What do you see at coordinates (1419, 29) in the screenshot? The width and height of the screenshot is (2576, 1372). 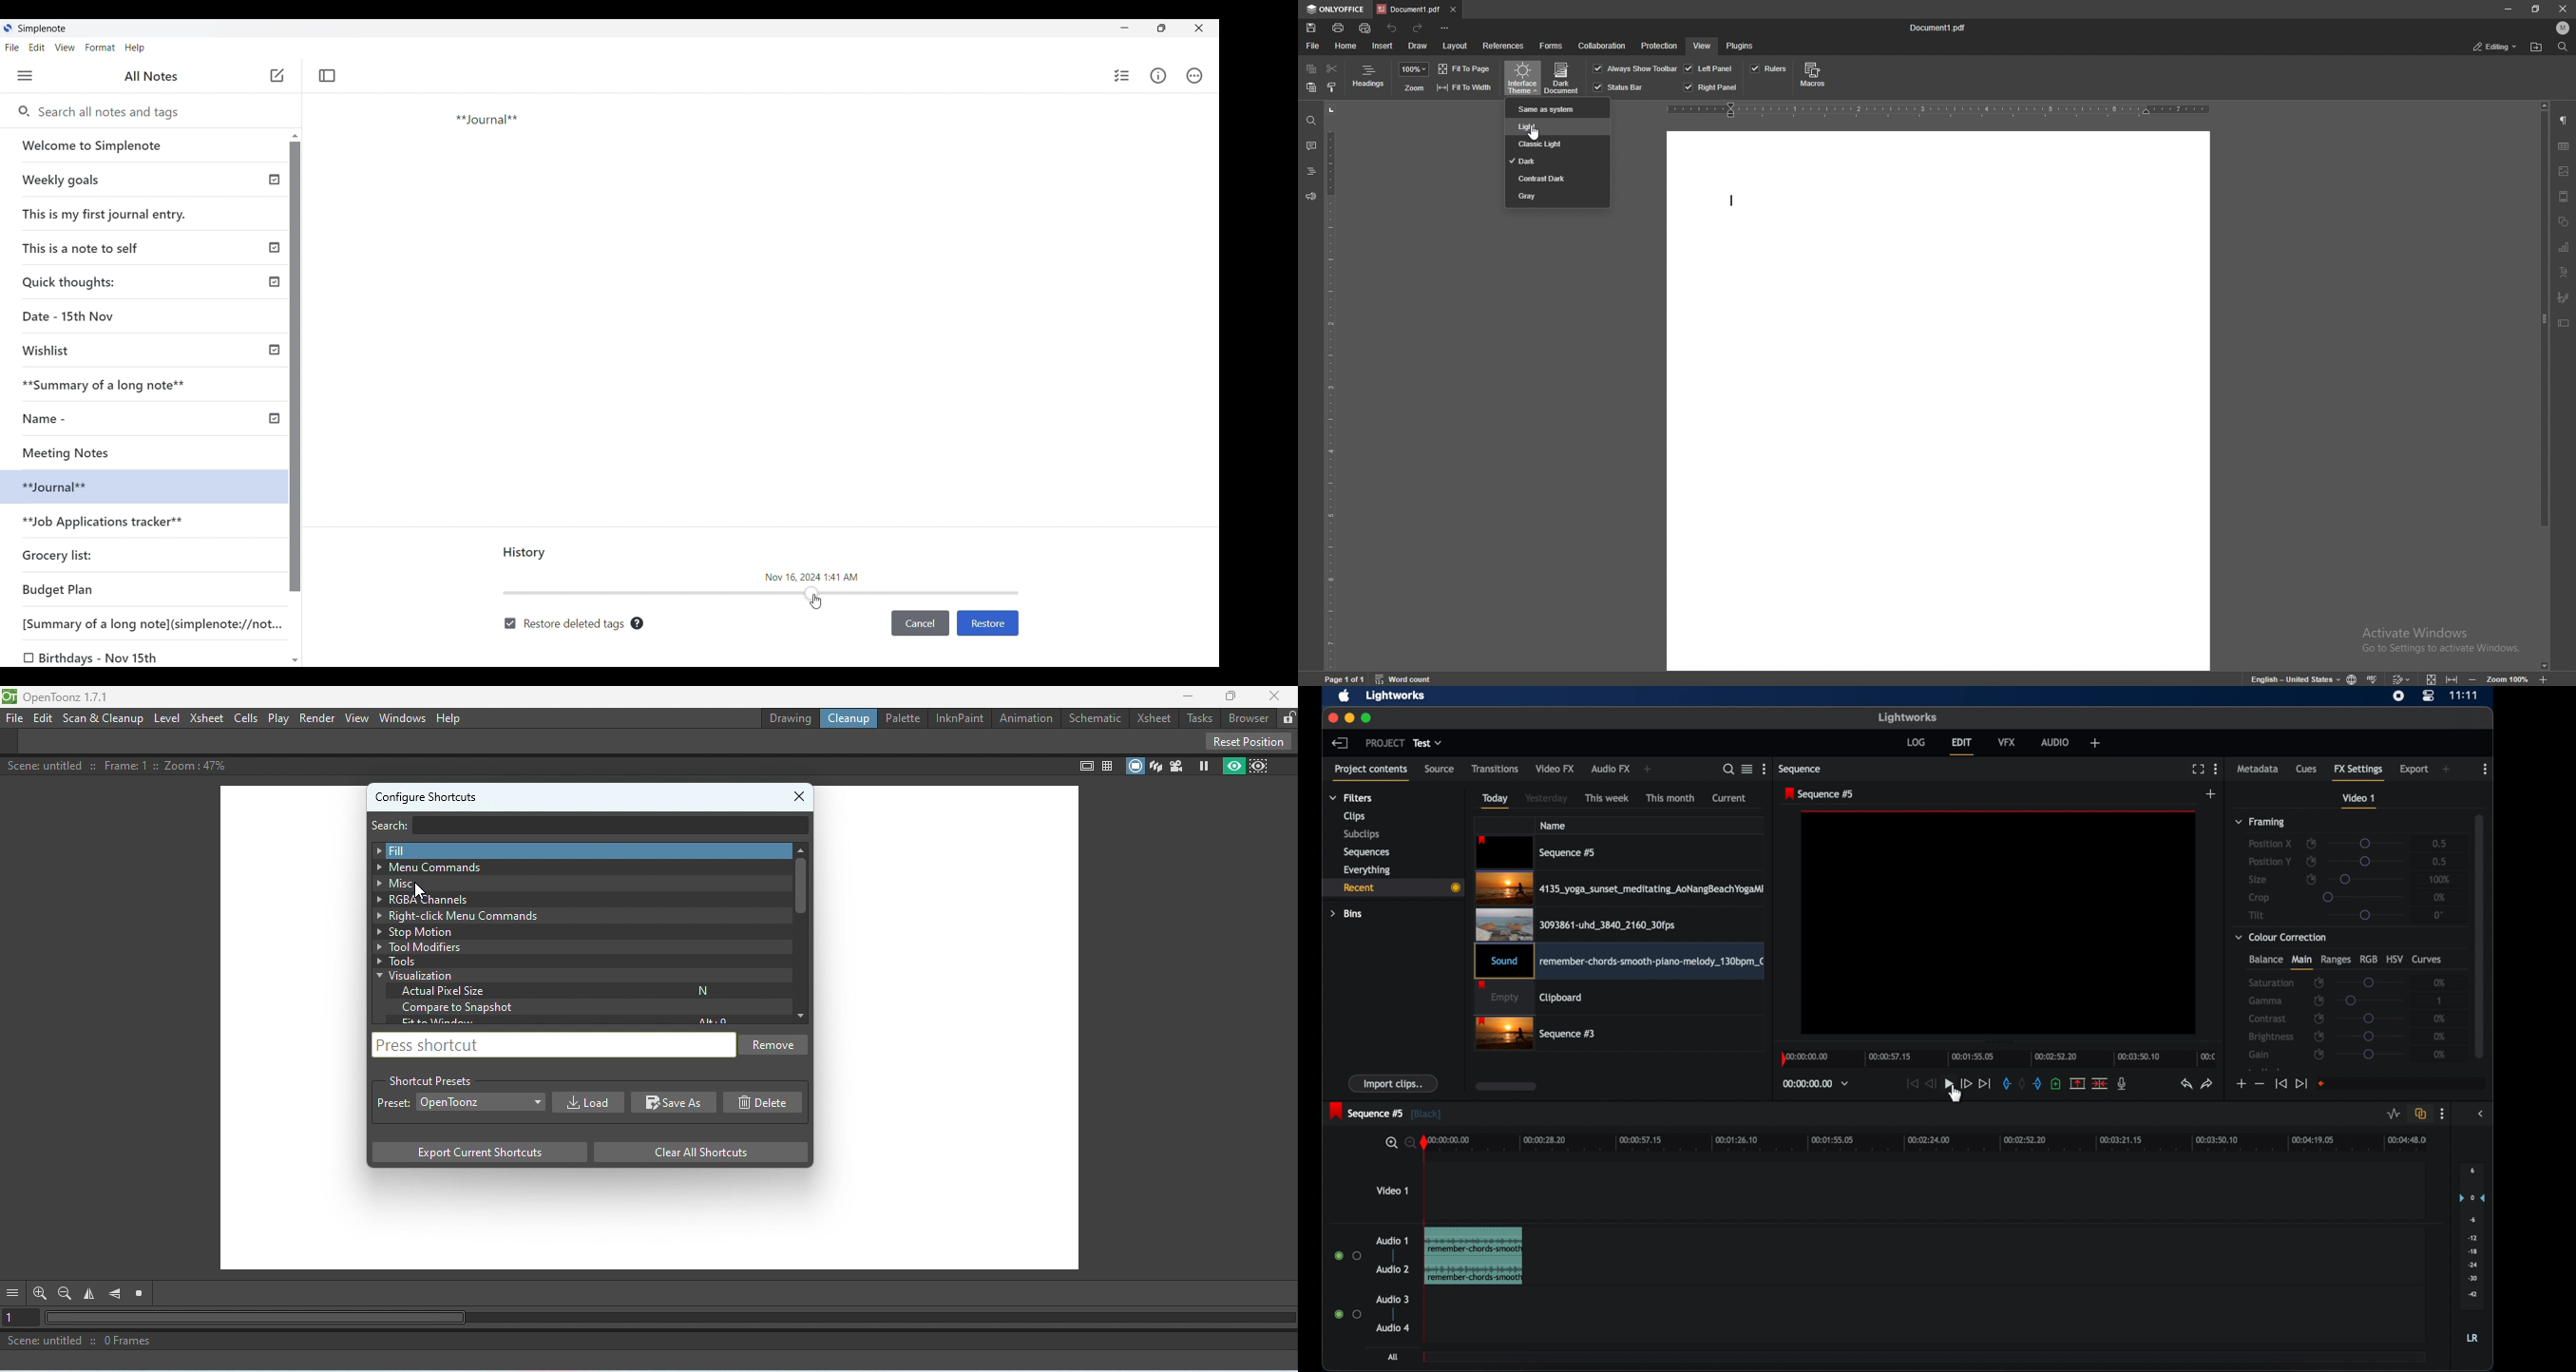 I see `redo` at bounding box center [1419, 29].